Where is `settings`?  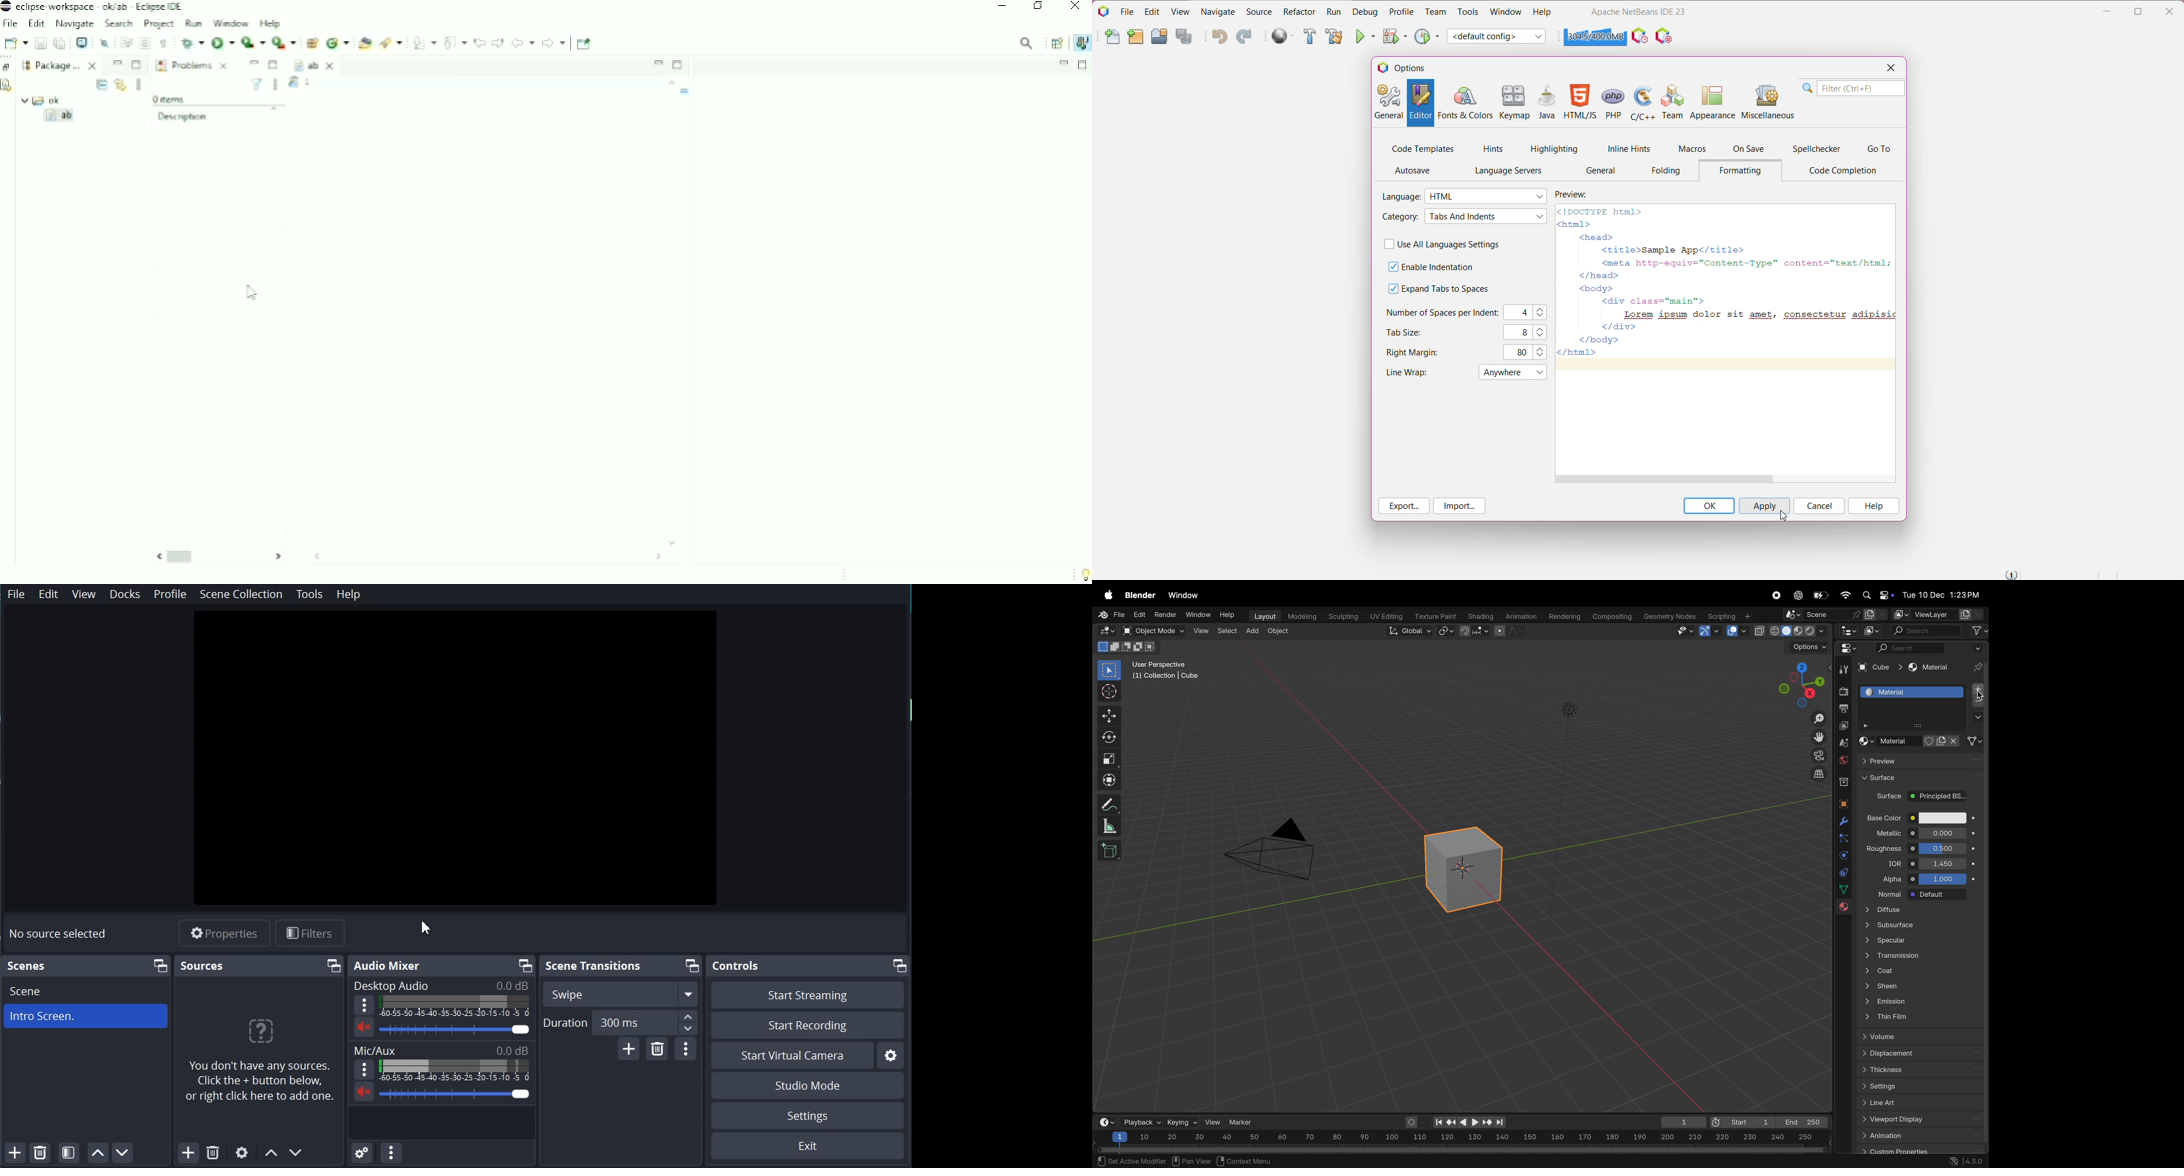
settings is located at coordinates (1919, 1086).